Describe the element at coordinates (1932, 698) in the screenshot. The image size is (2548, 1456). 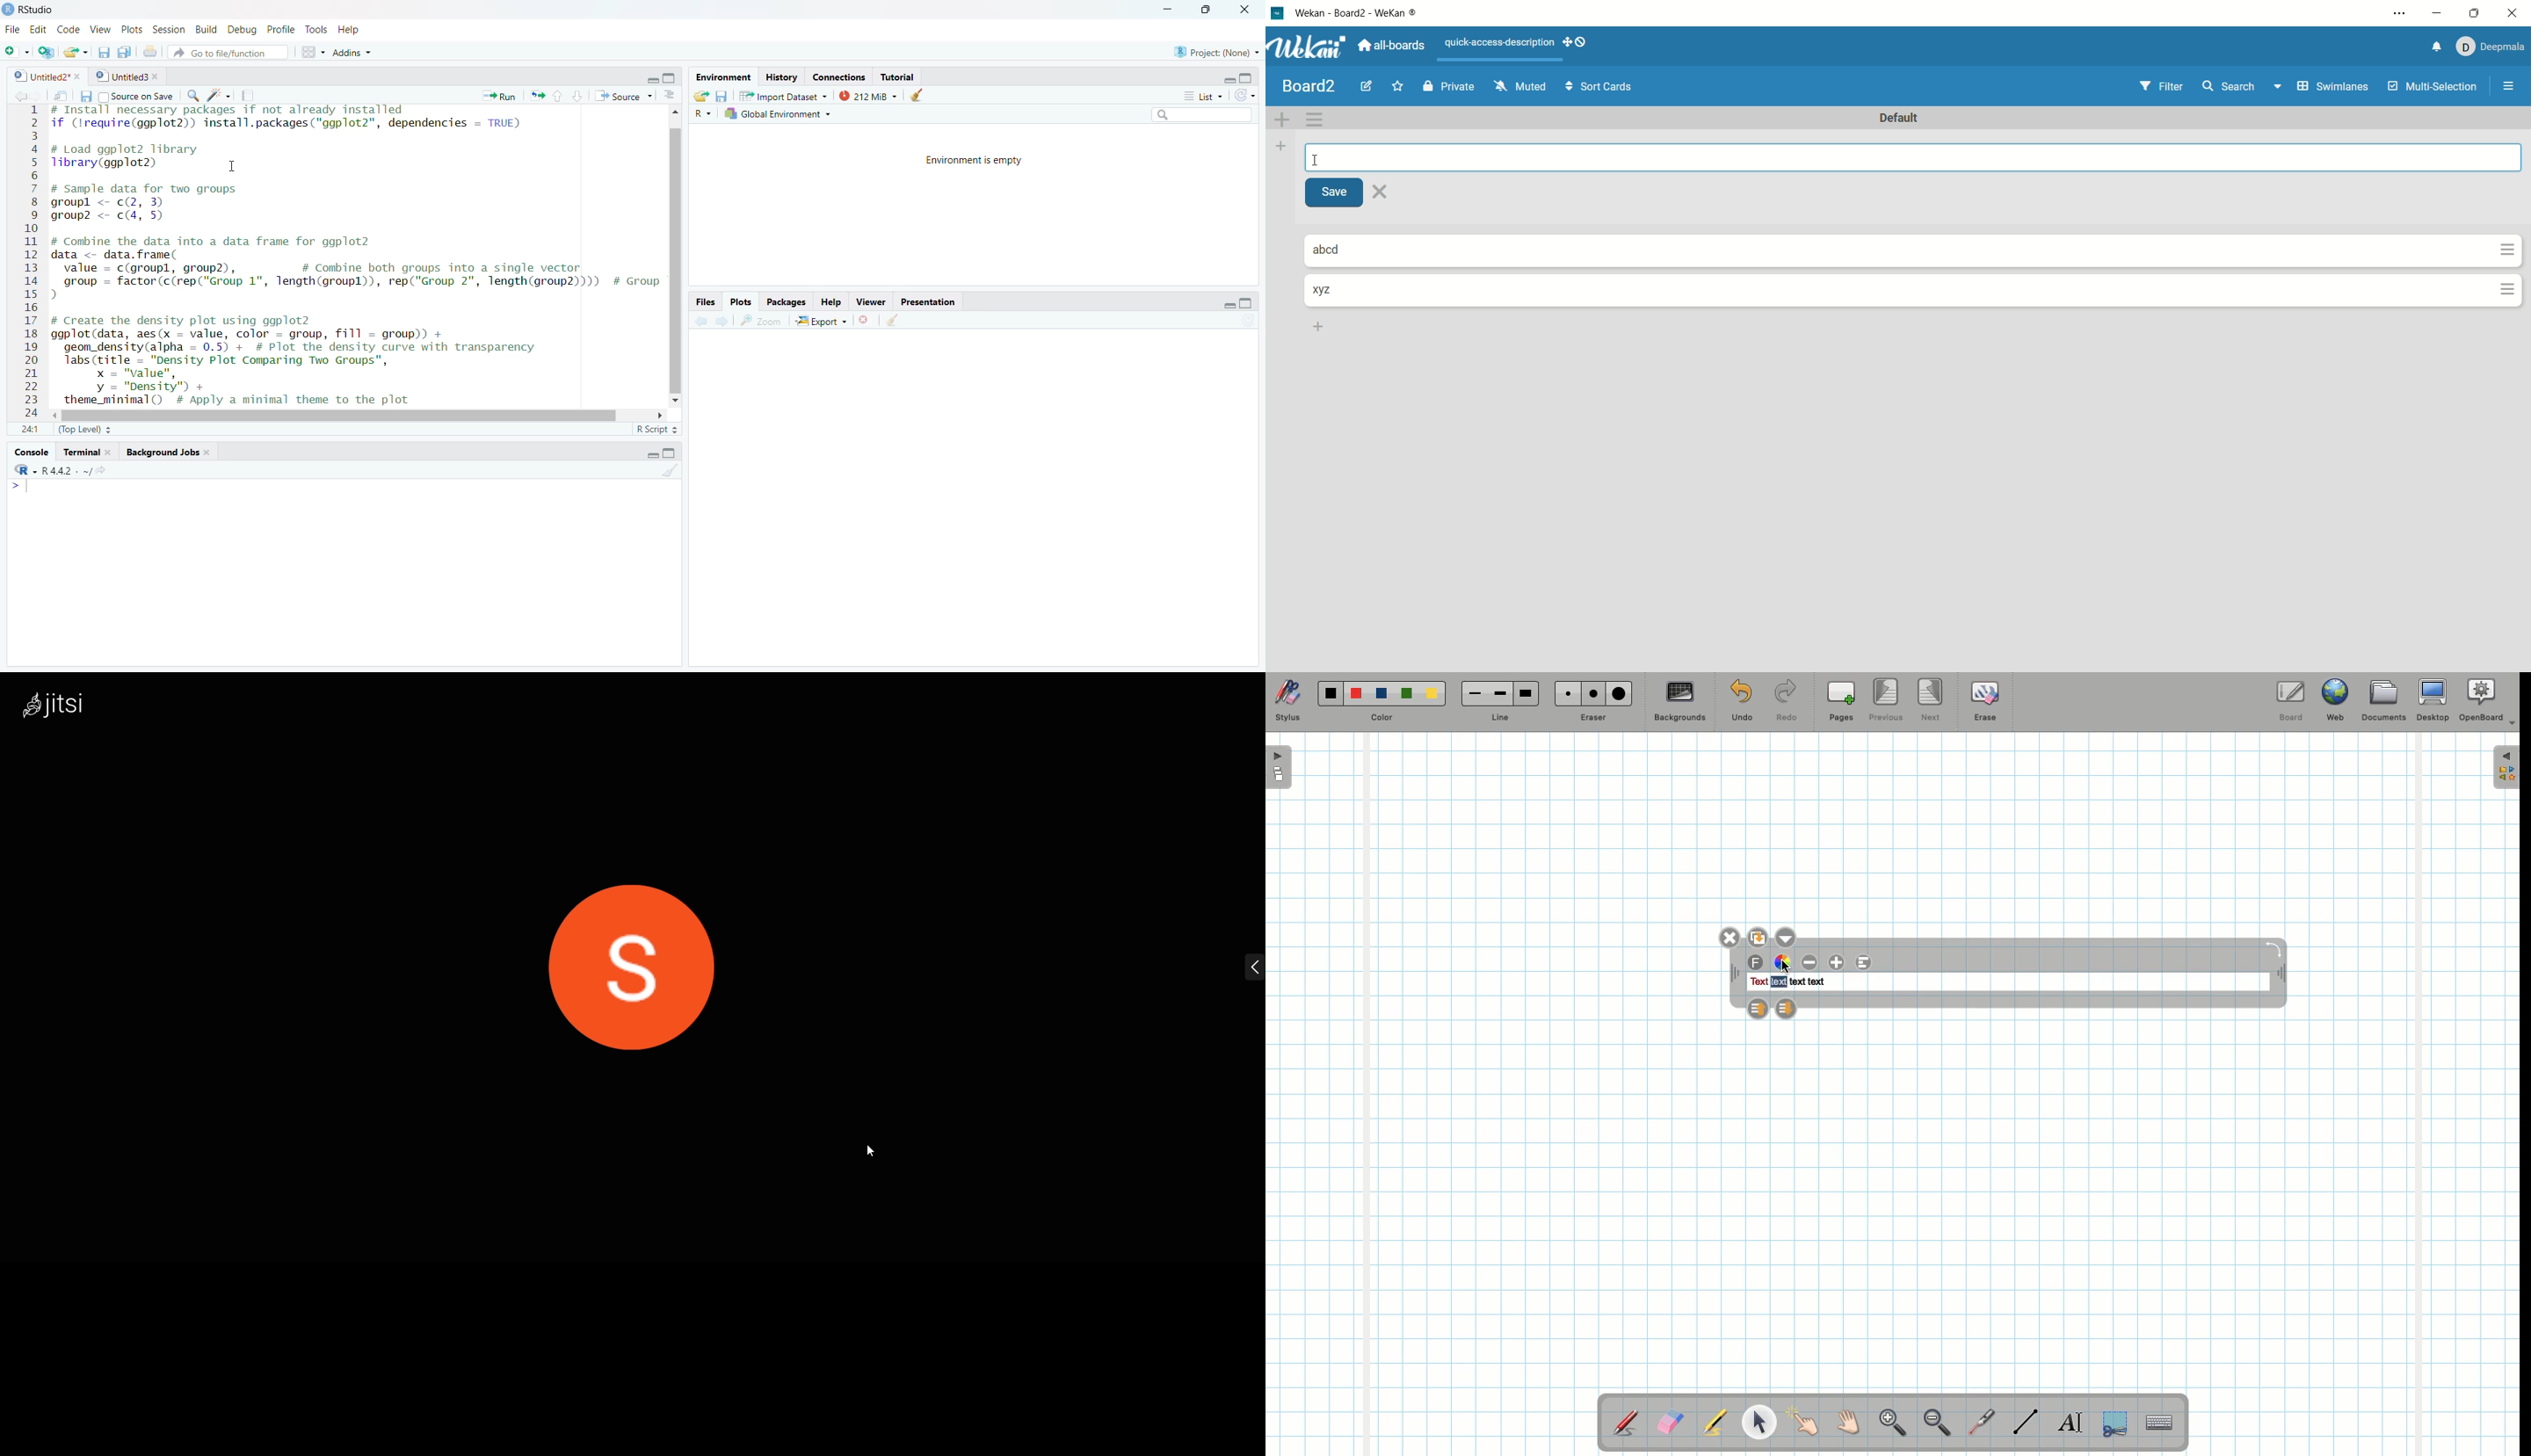
I see `Next` at that location.